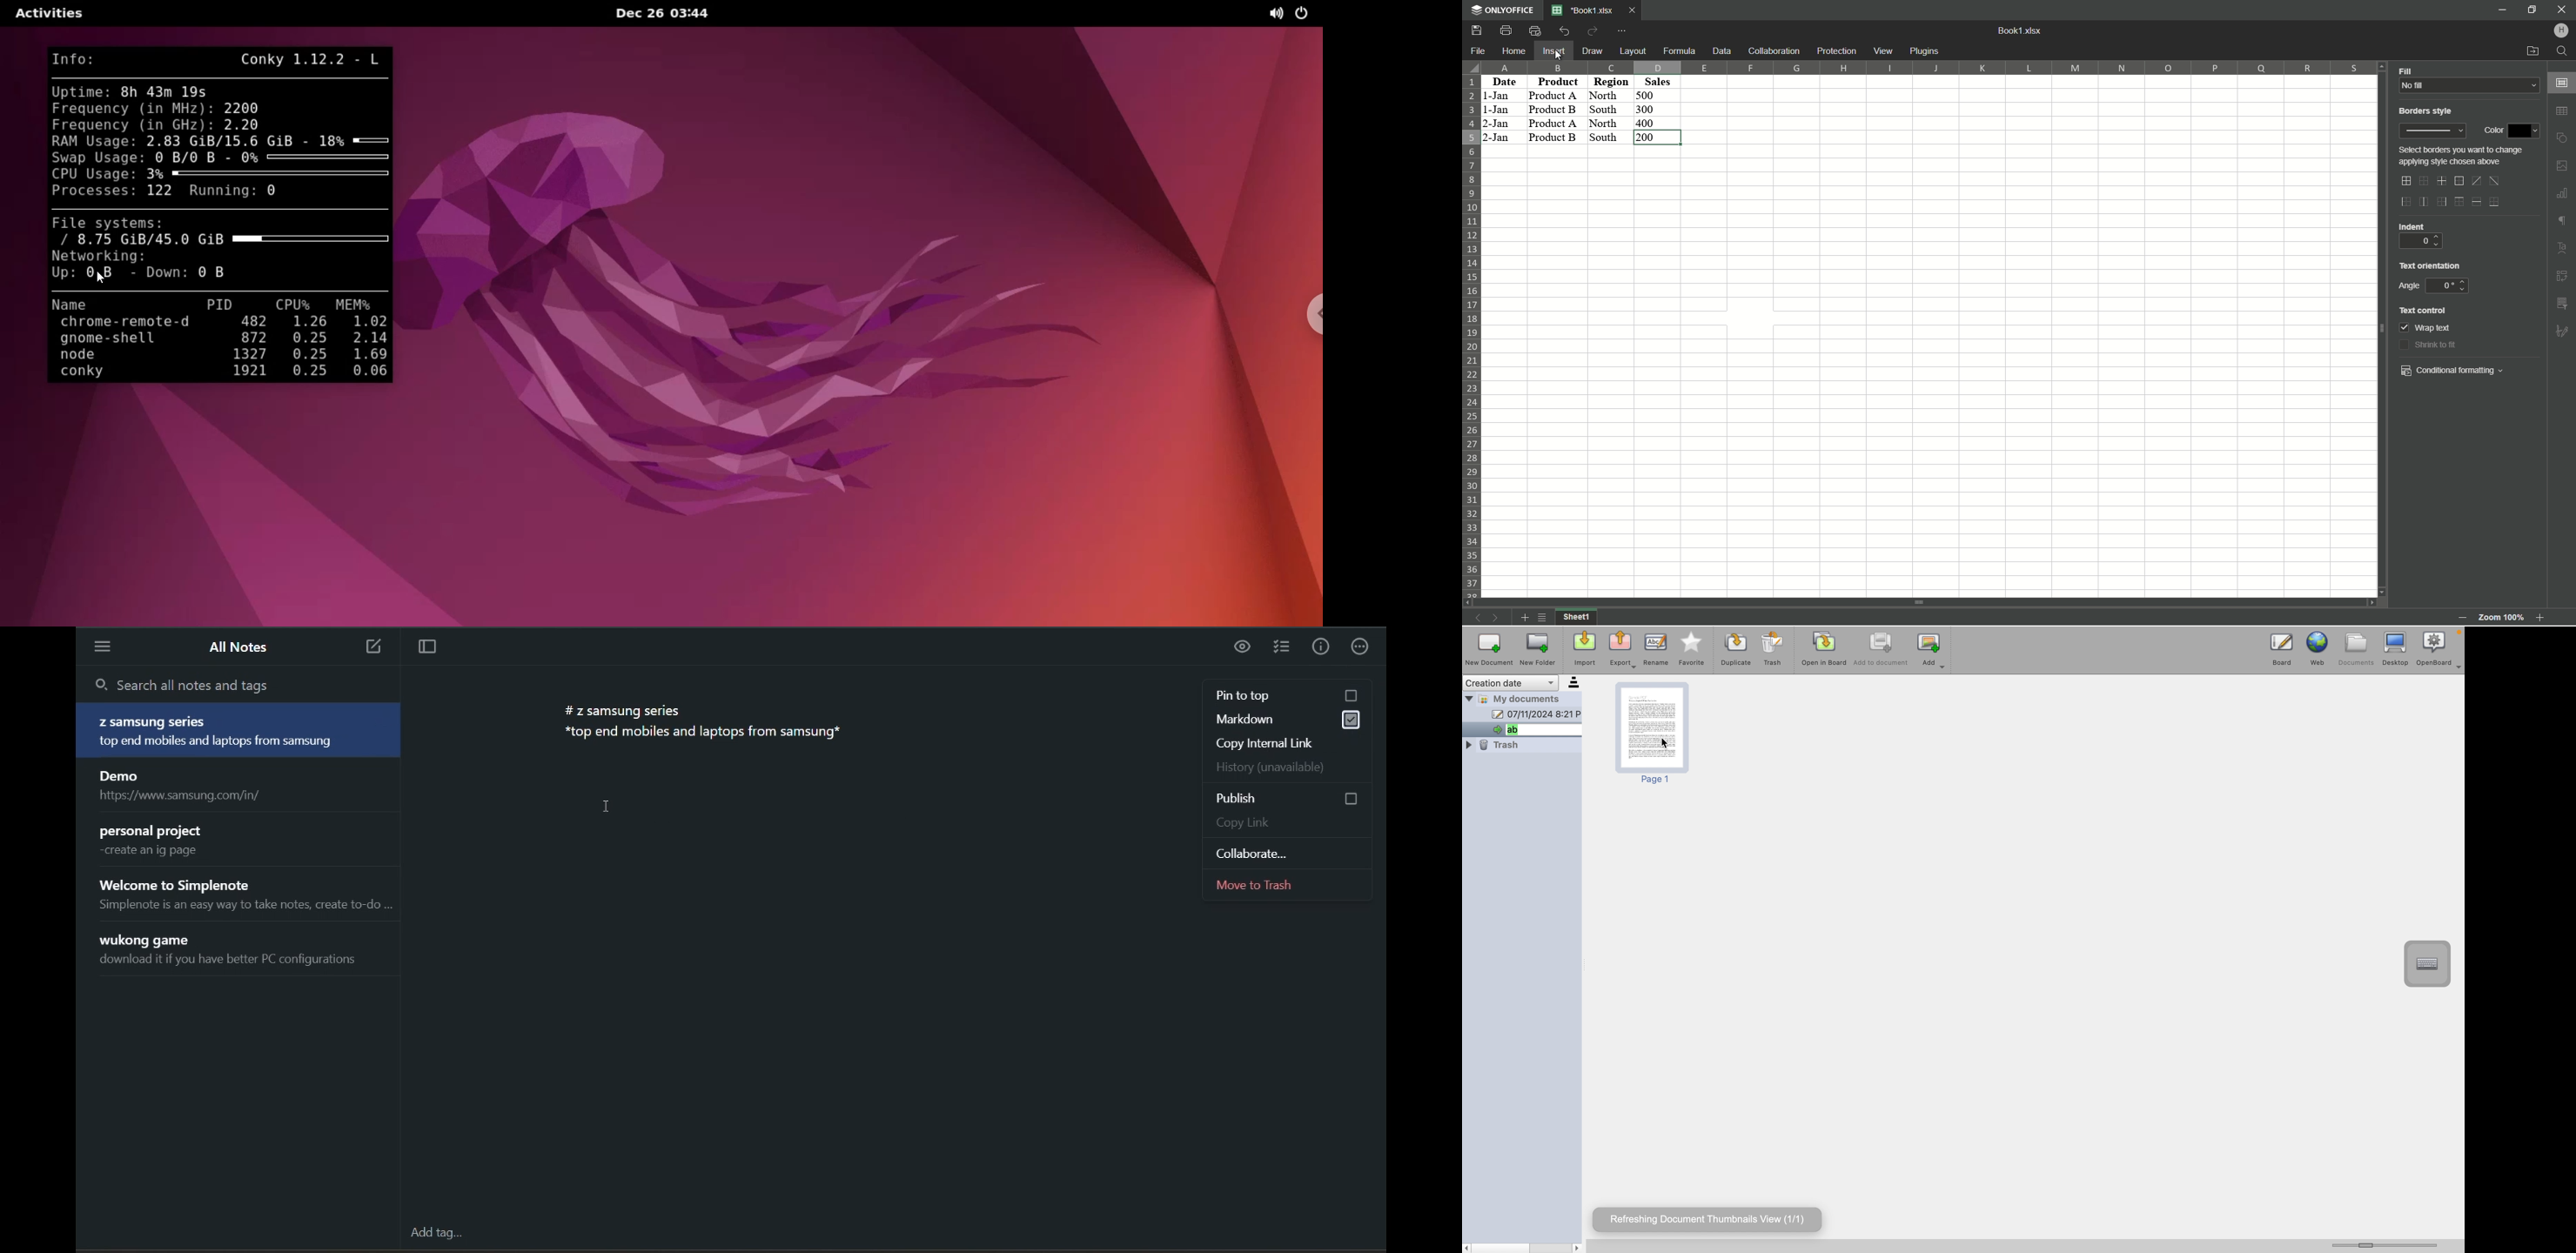 This screenshot has height=1260, width=2576. What do you see at coordinates (2459, 182) in the screenshot?
I see `outer border only` at bounding box center [2459, 182].